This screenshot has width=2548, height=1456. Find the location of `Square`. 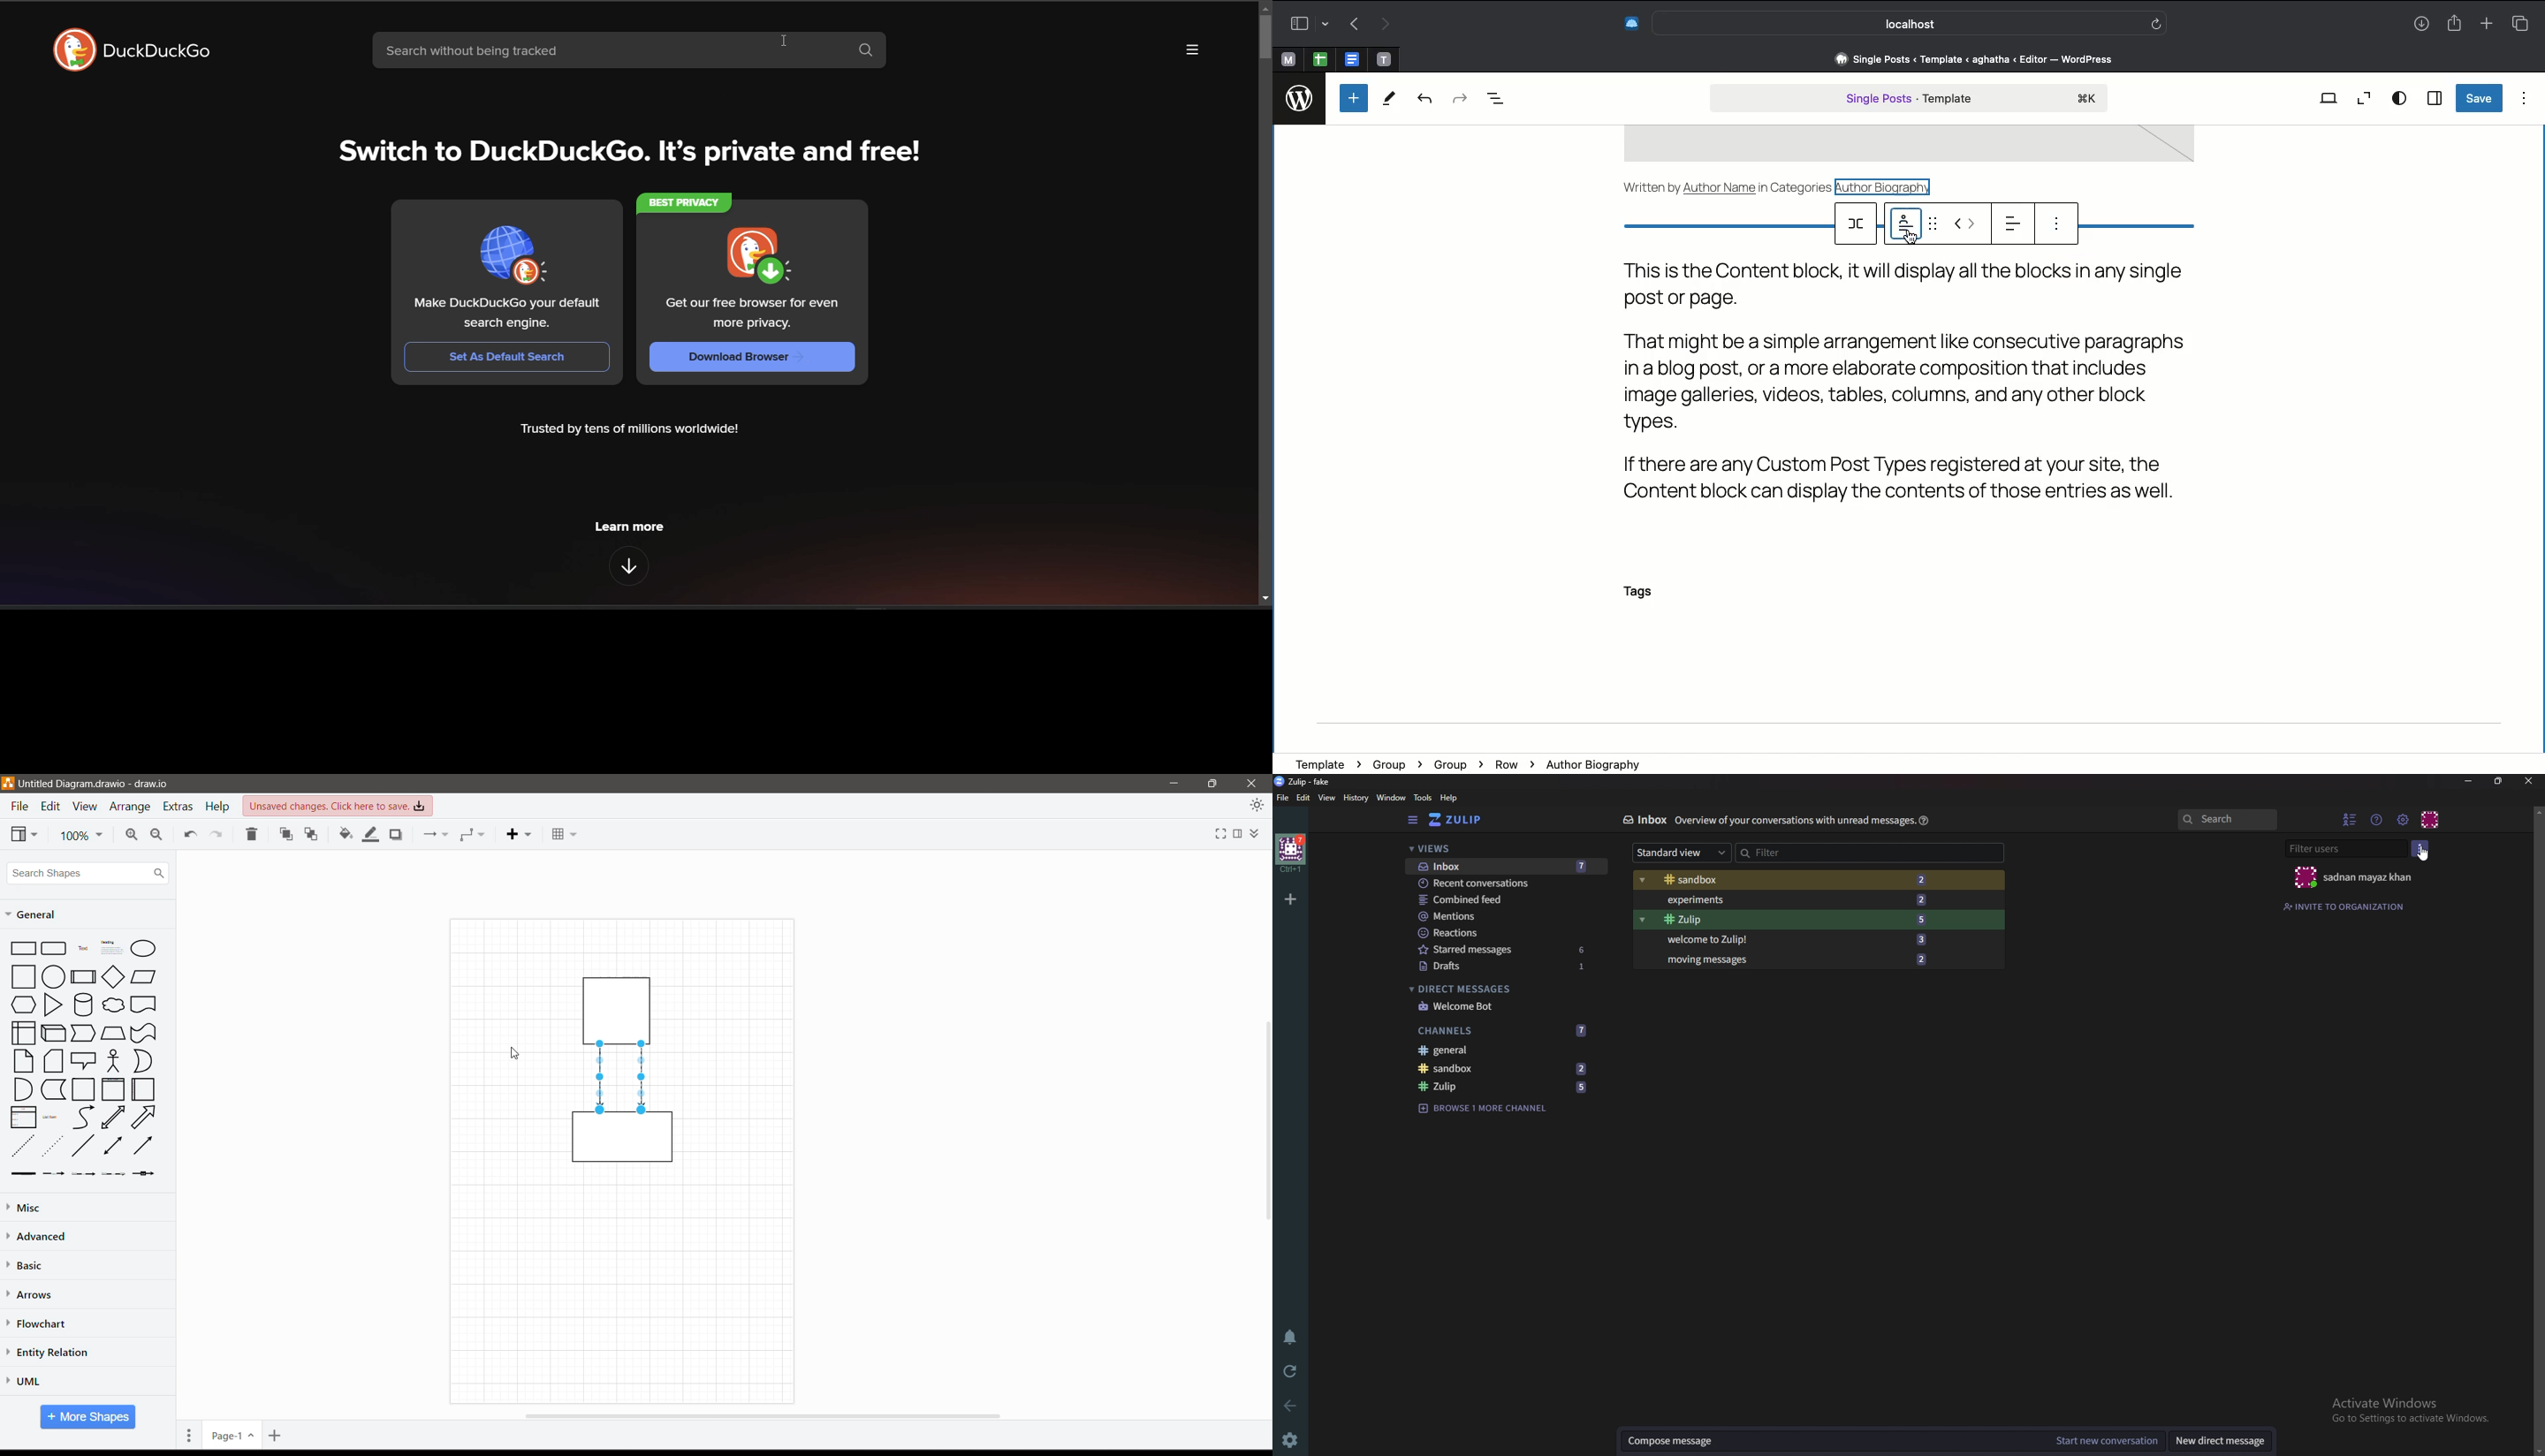

Square is located at coordinates (22, 976).